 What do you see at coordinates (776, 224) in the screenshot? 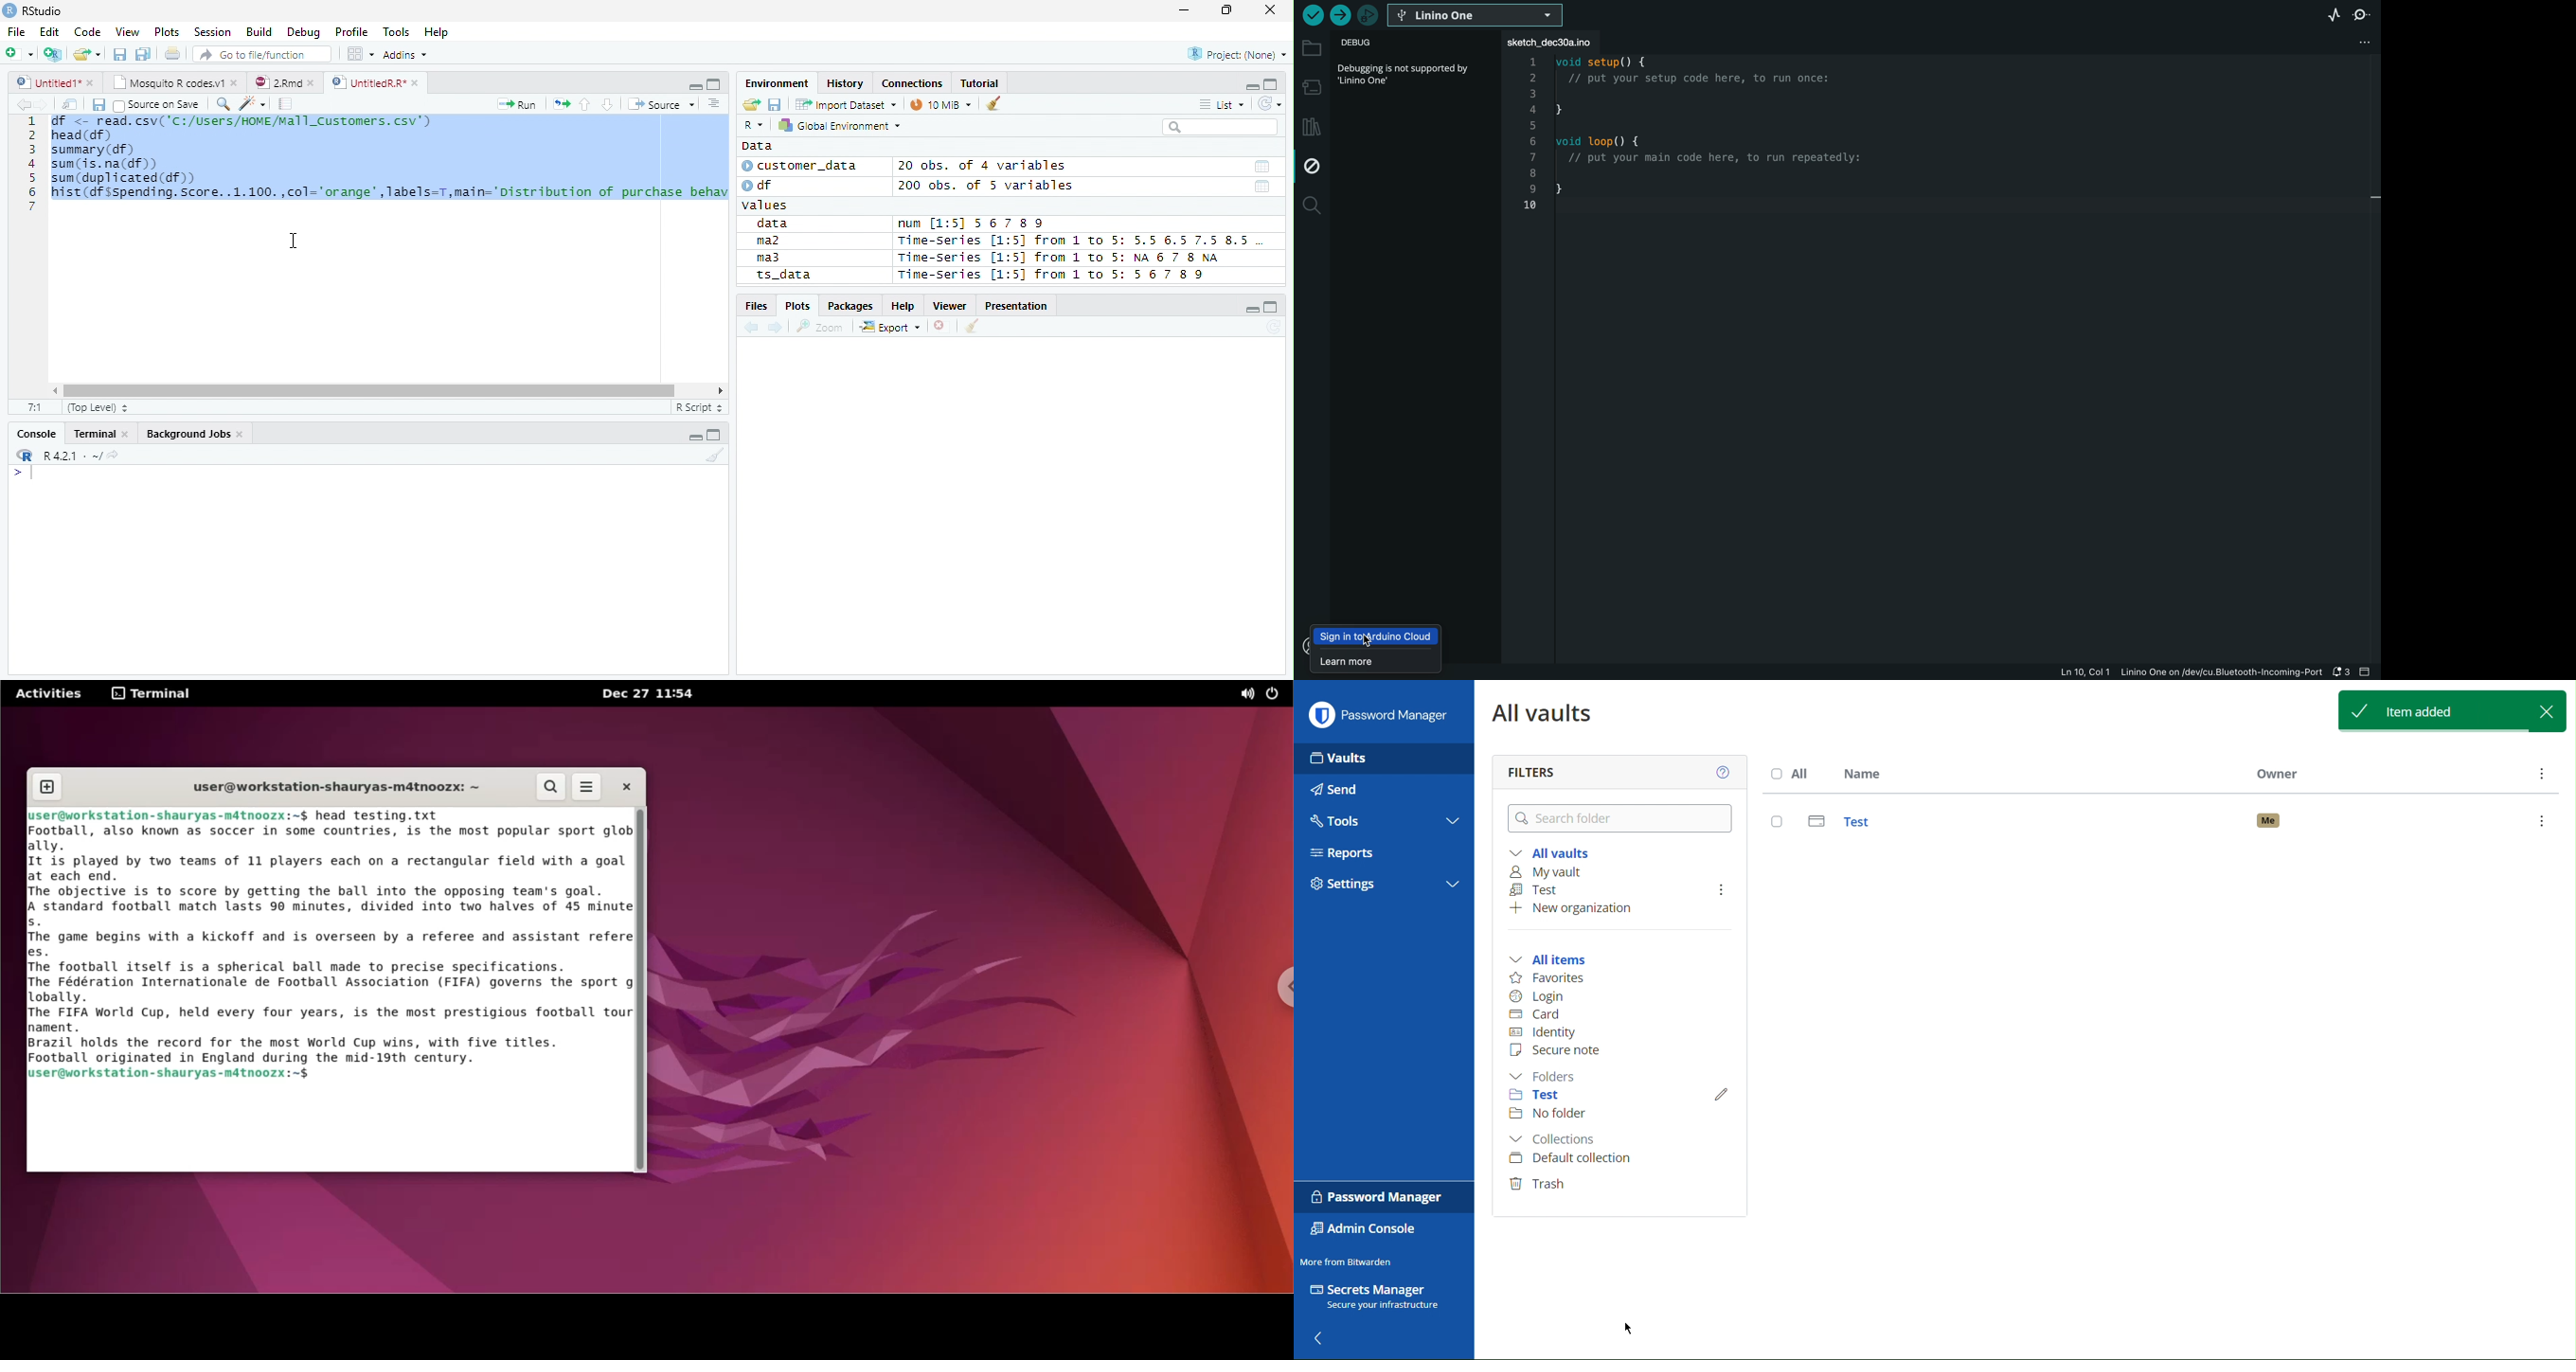
I see `data` at bounding box center [776, 224].